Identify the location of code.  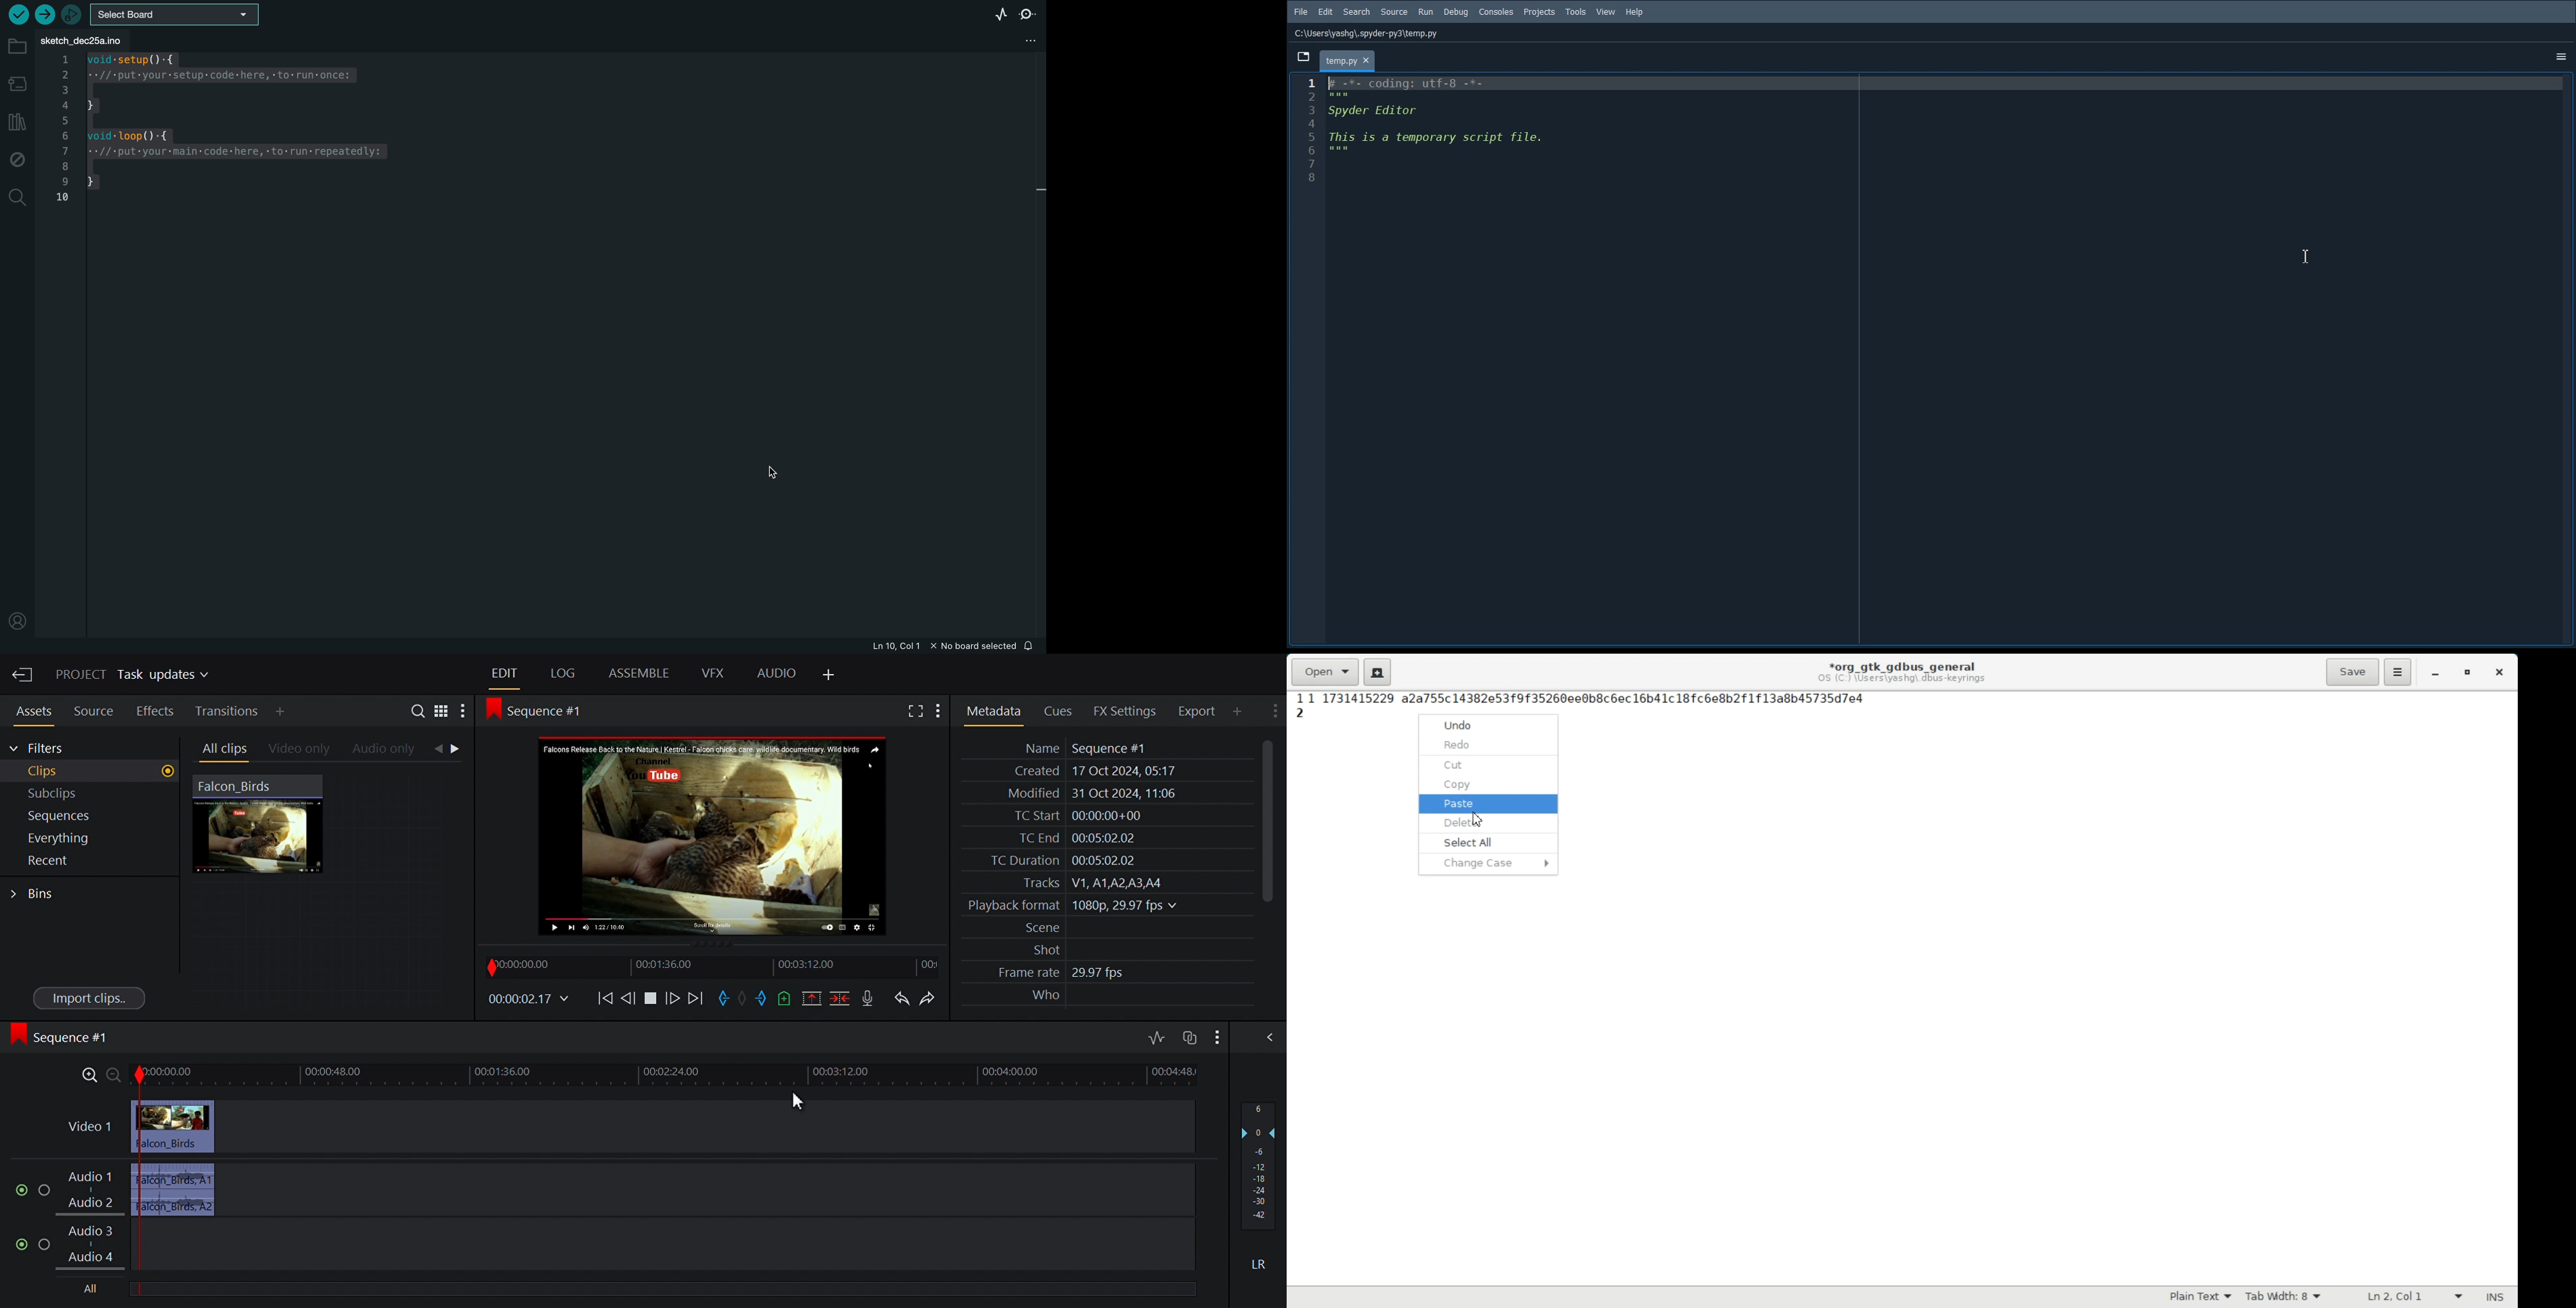
(248, 124).